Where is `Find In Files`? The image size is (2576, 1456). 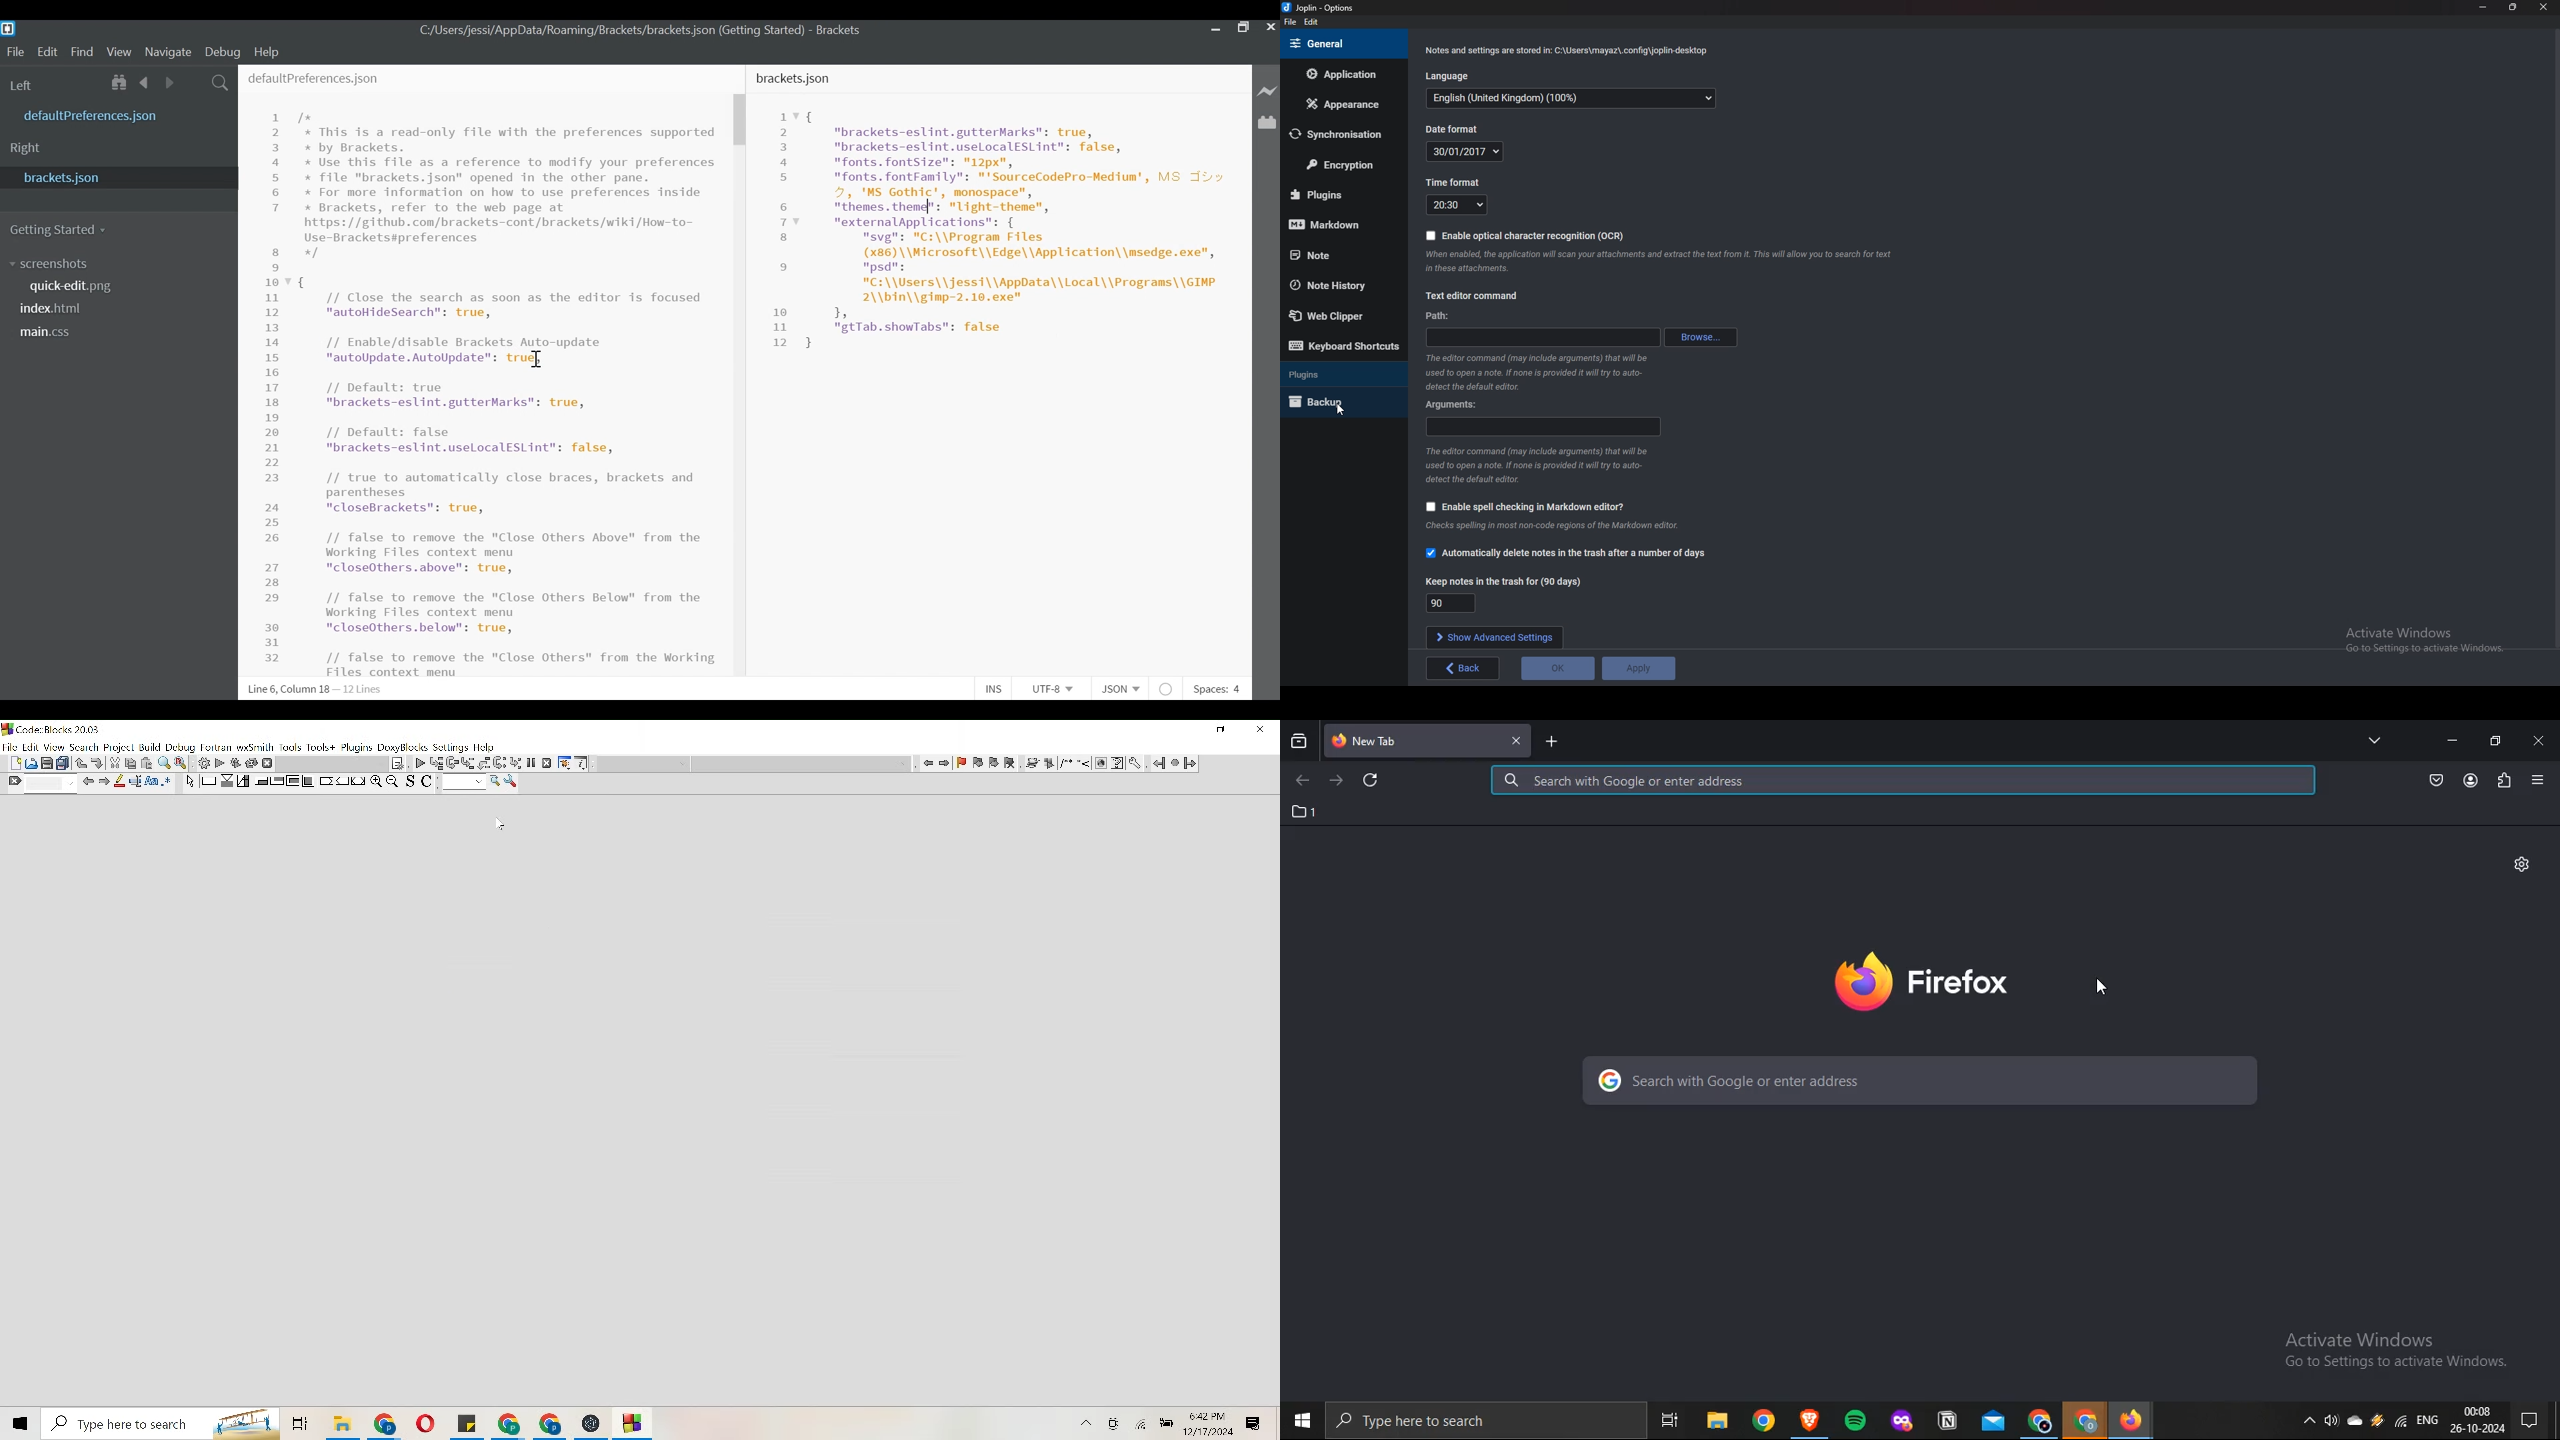
Find In Files is located at coordinates (221, 81).